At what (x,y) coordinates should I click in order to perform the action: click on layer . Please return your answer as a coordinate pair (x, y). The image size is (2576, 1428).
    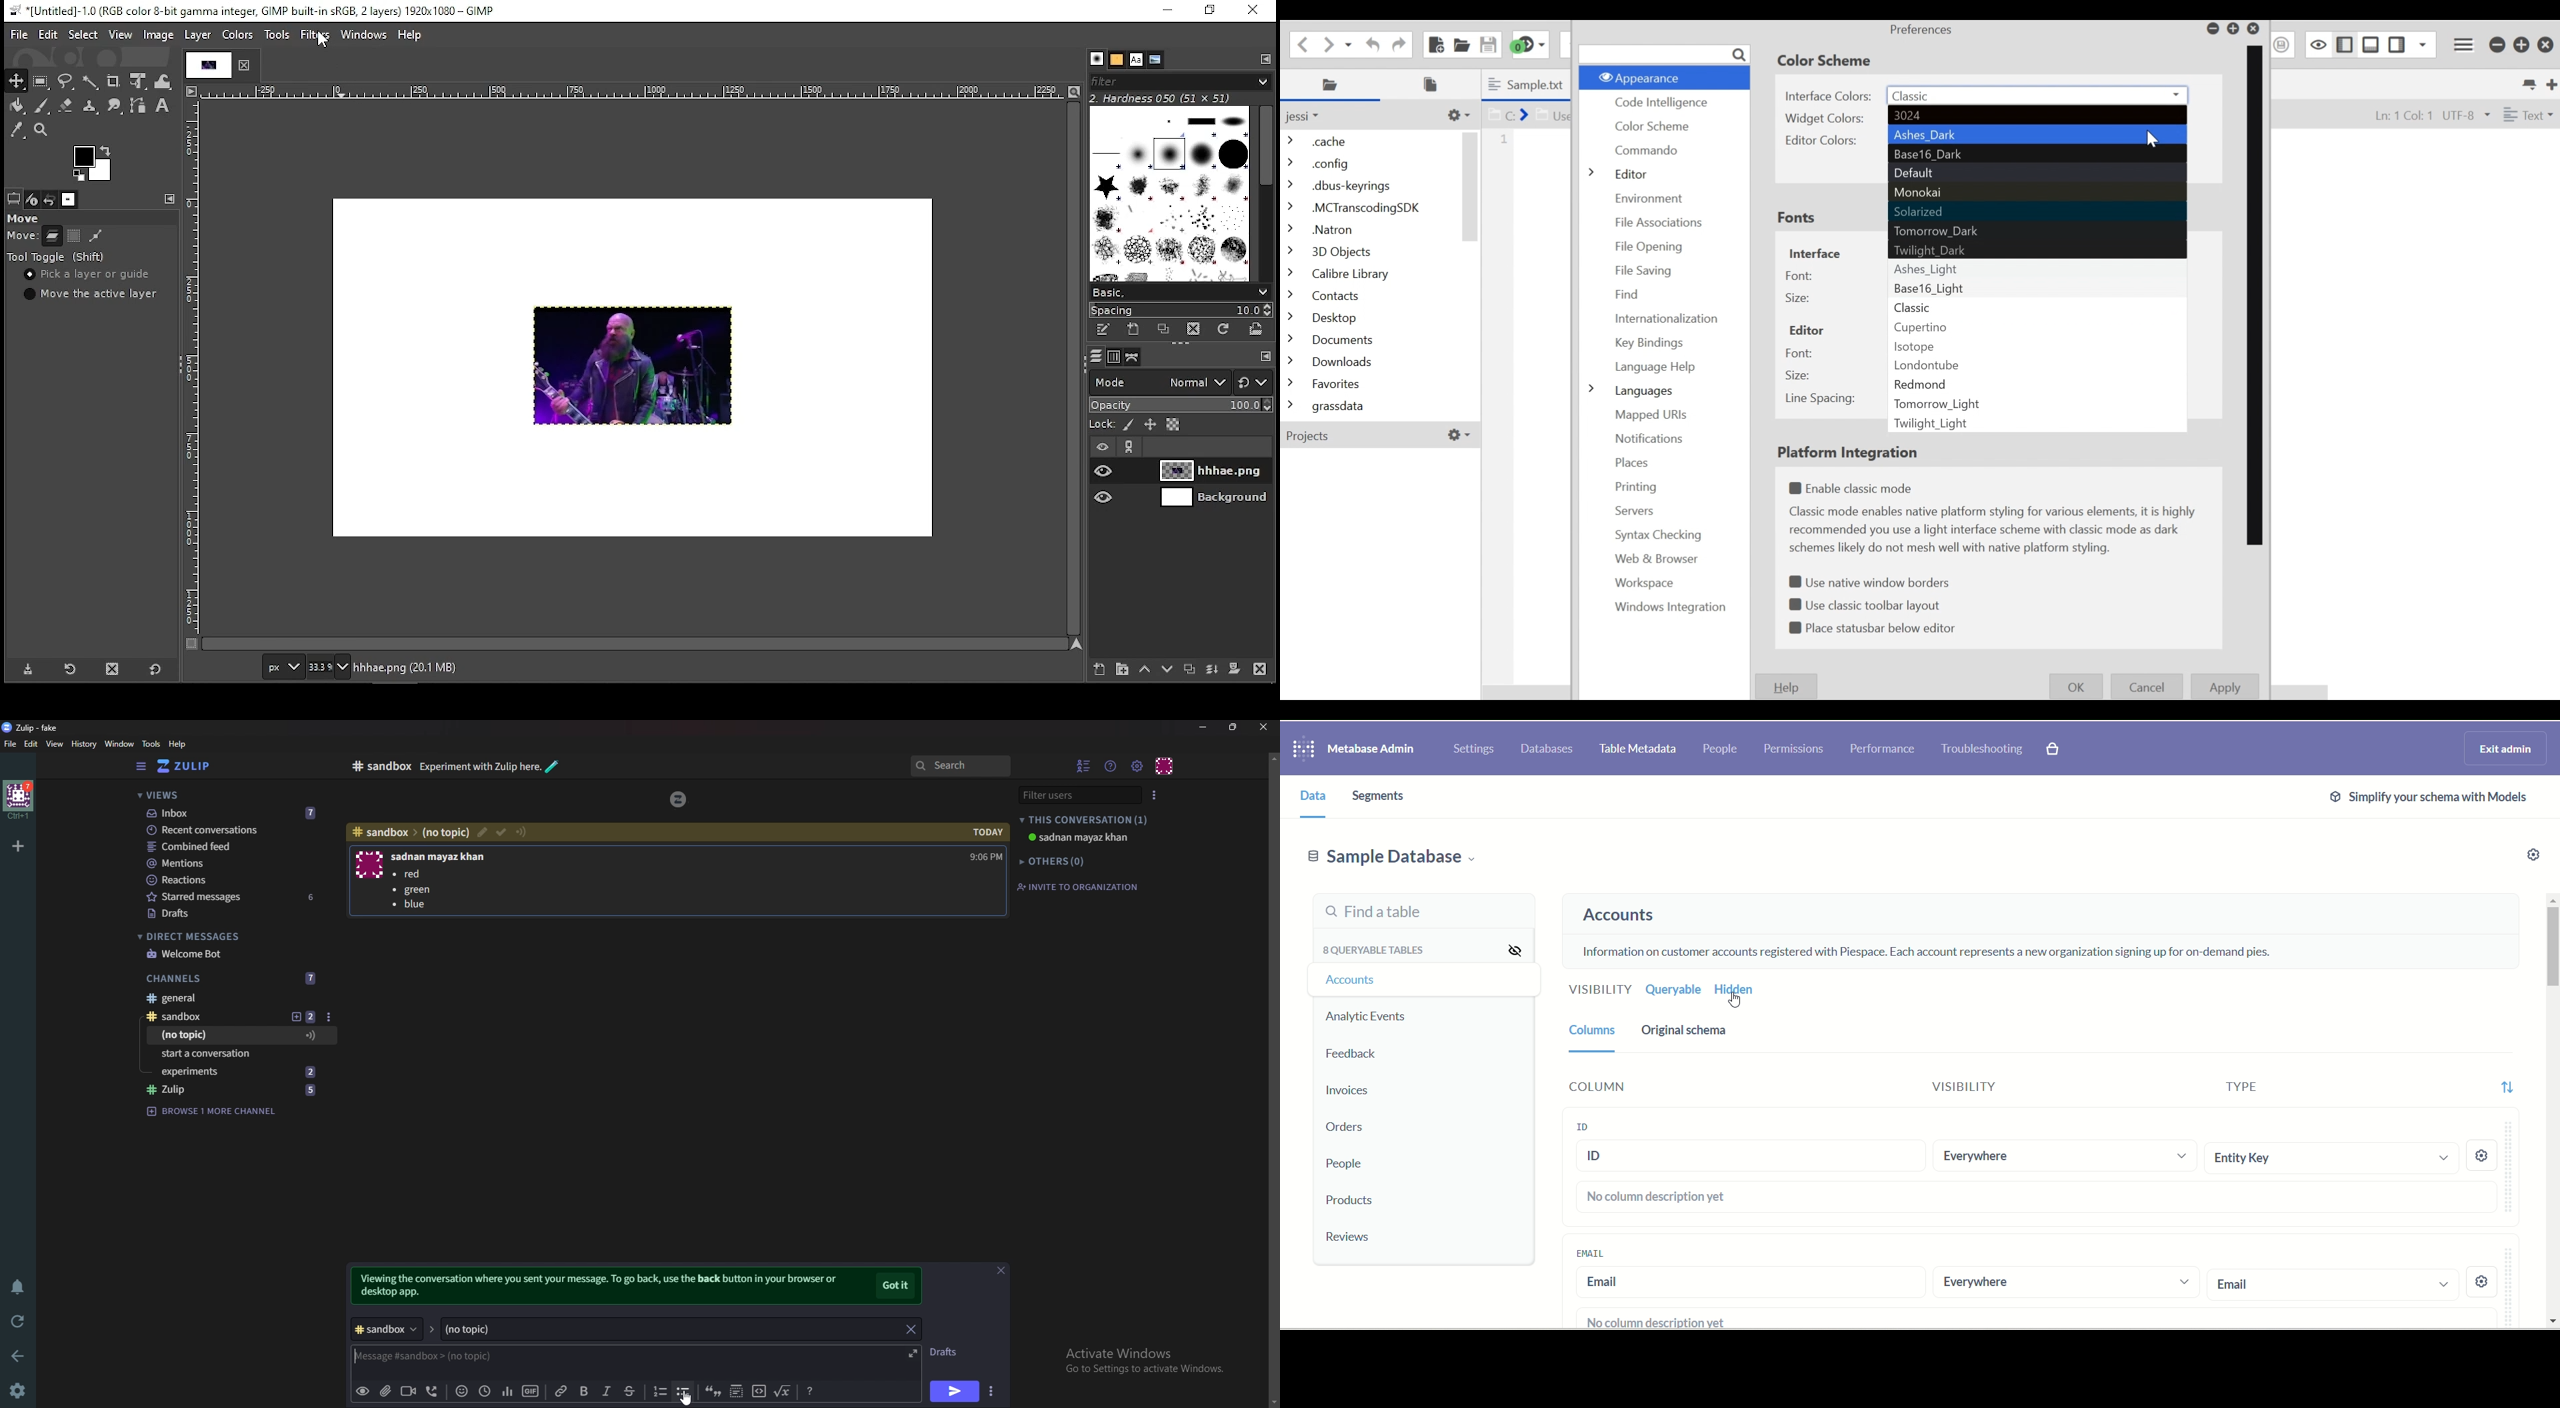
    Looking at the image, I should click on (1215, 470).